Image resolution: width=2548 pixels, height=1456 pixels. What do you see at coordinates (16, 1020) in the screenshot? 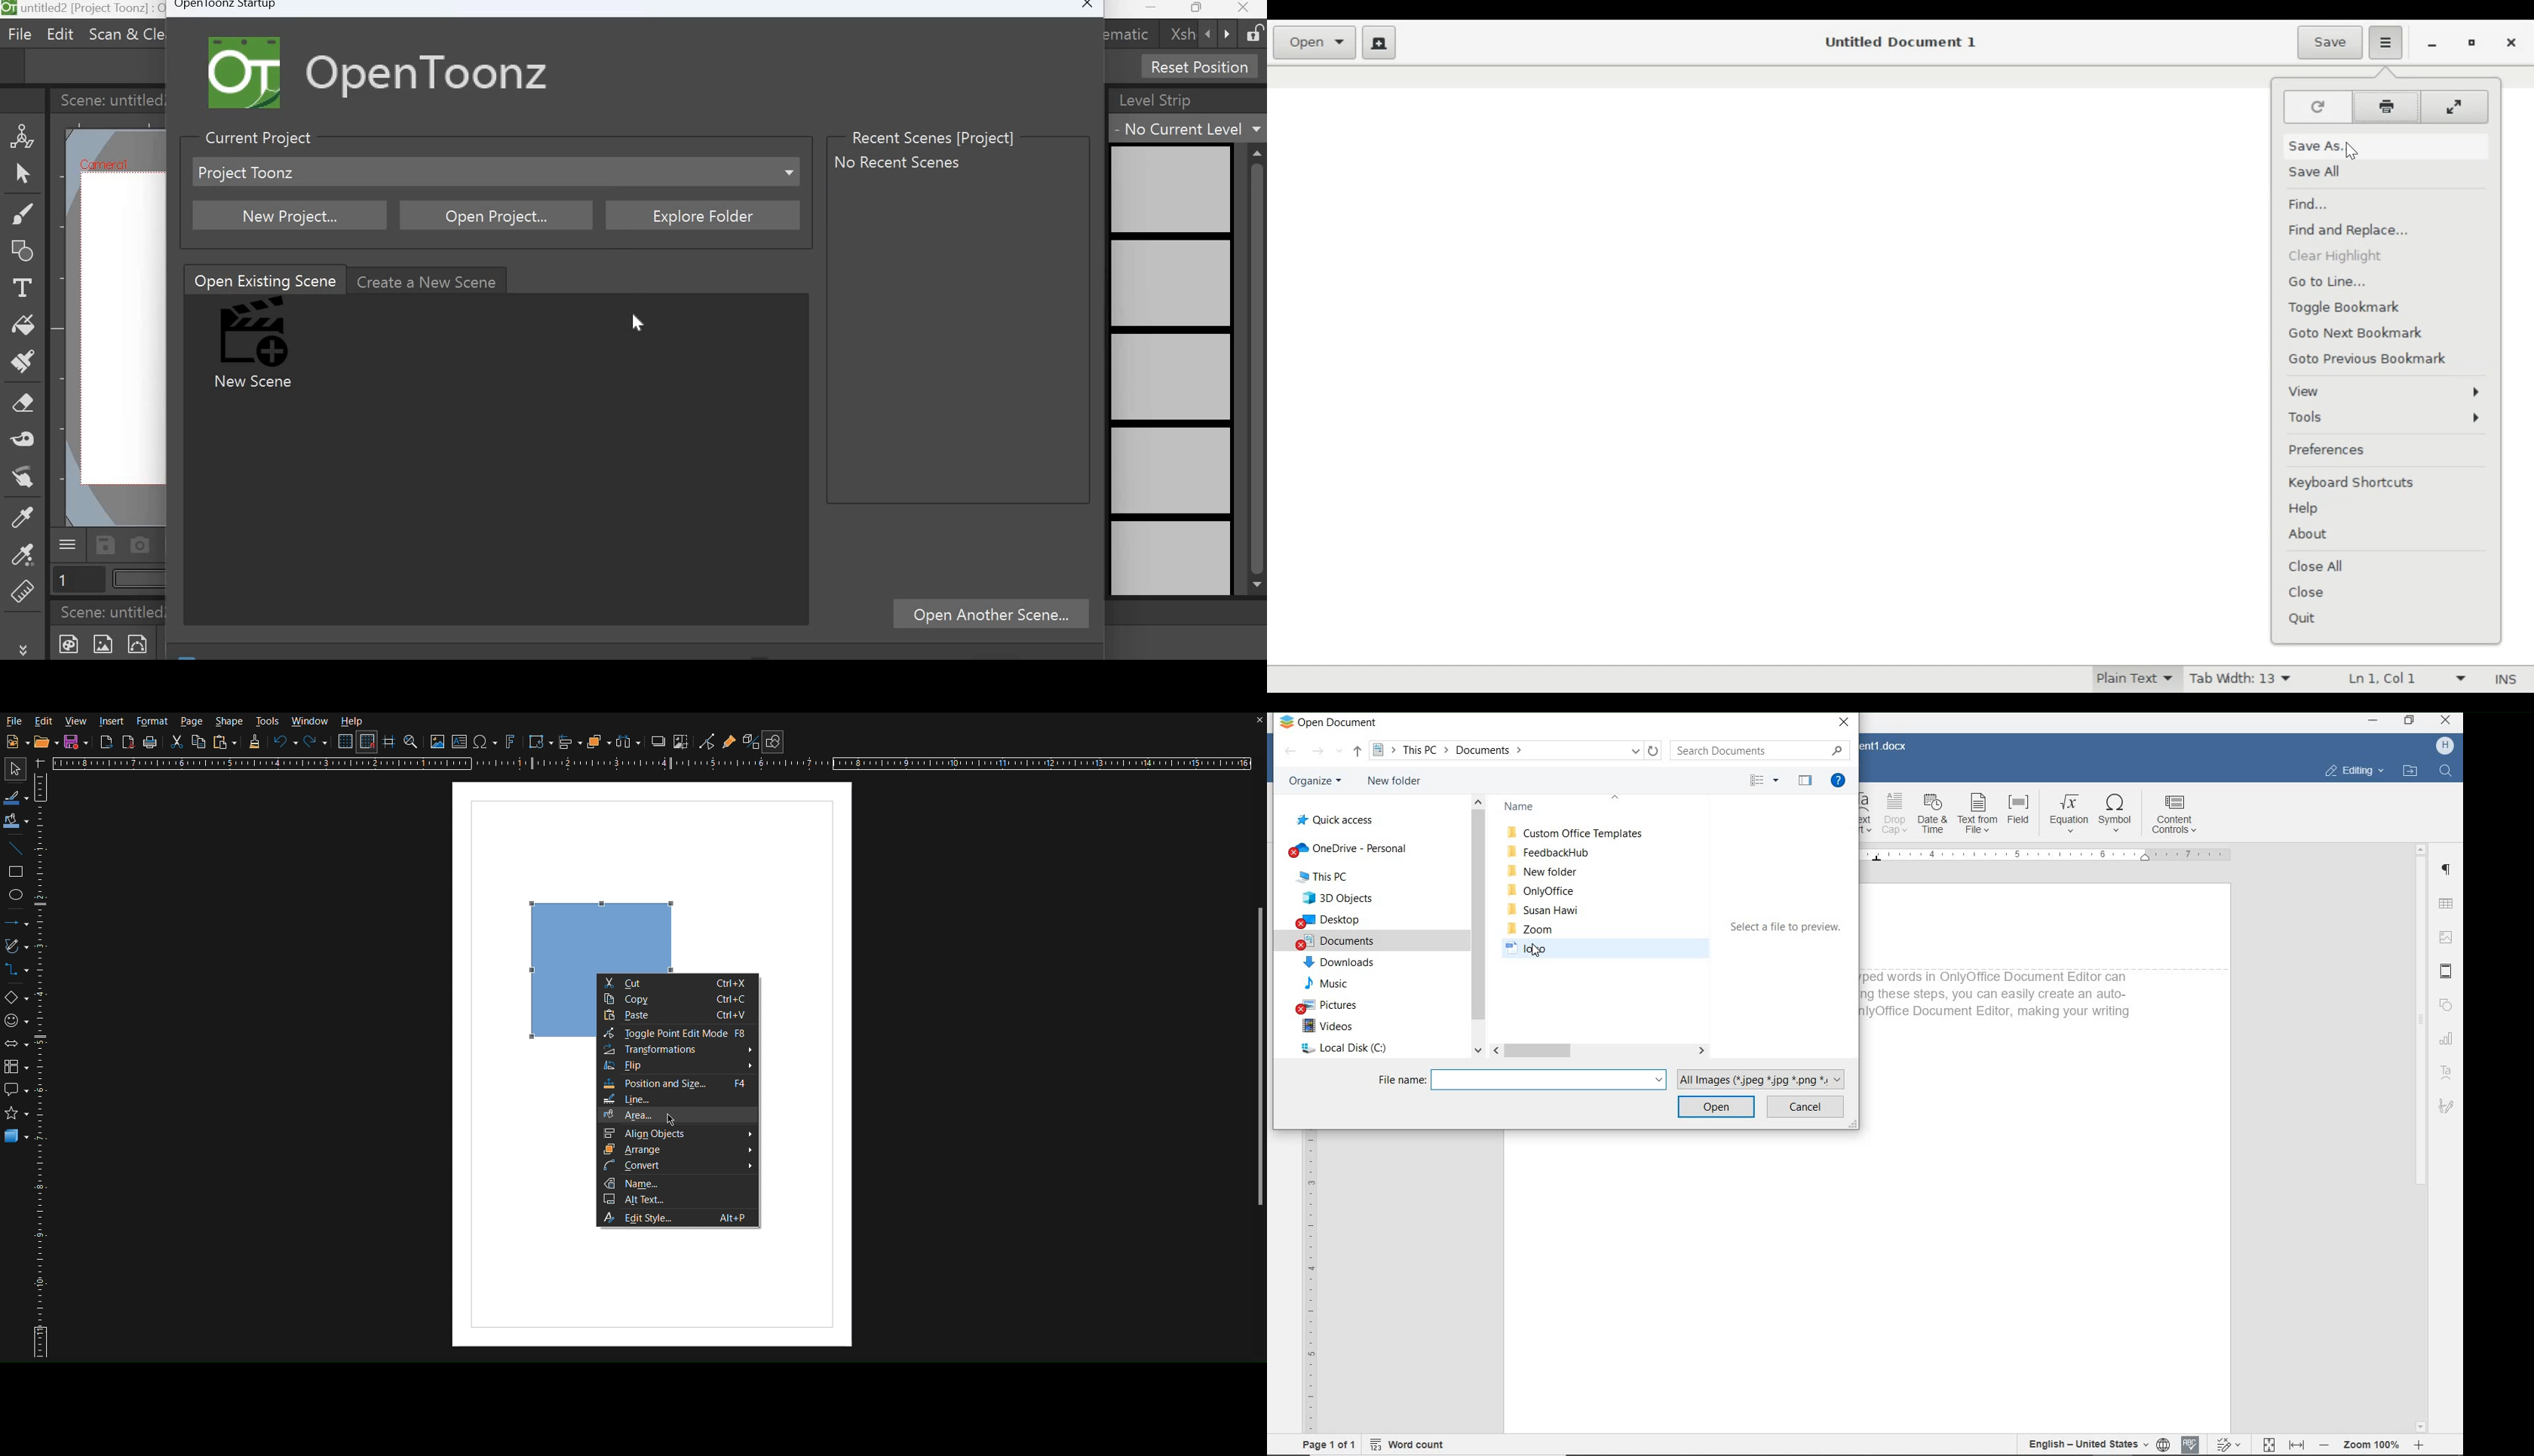
I see `Symbol Shapes` at bounding box center [16, 1020].